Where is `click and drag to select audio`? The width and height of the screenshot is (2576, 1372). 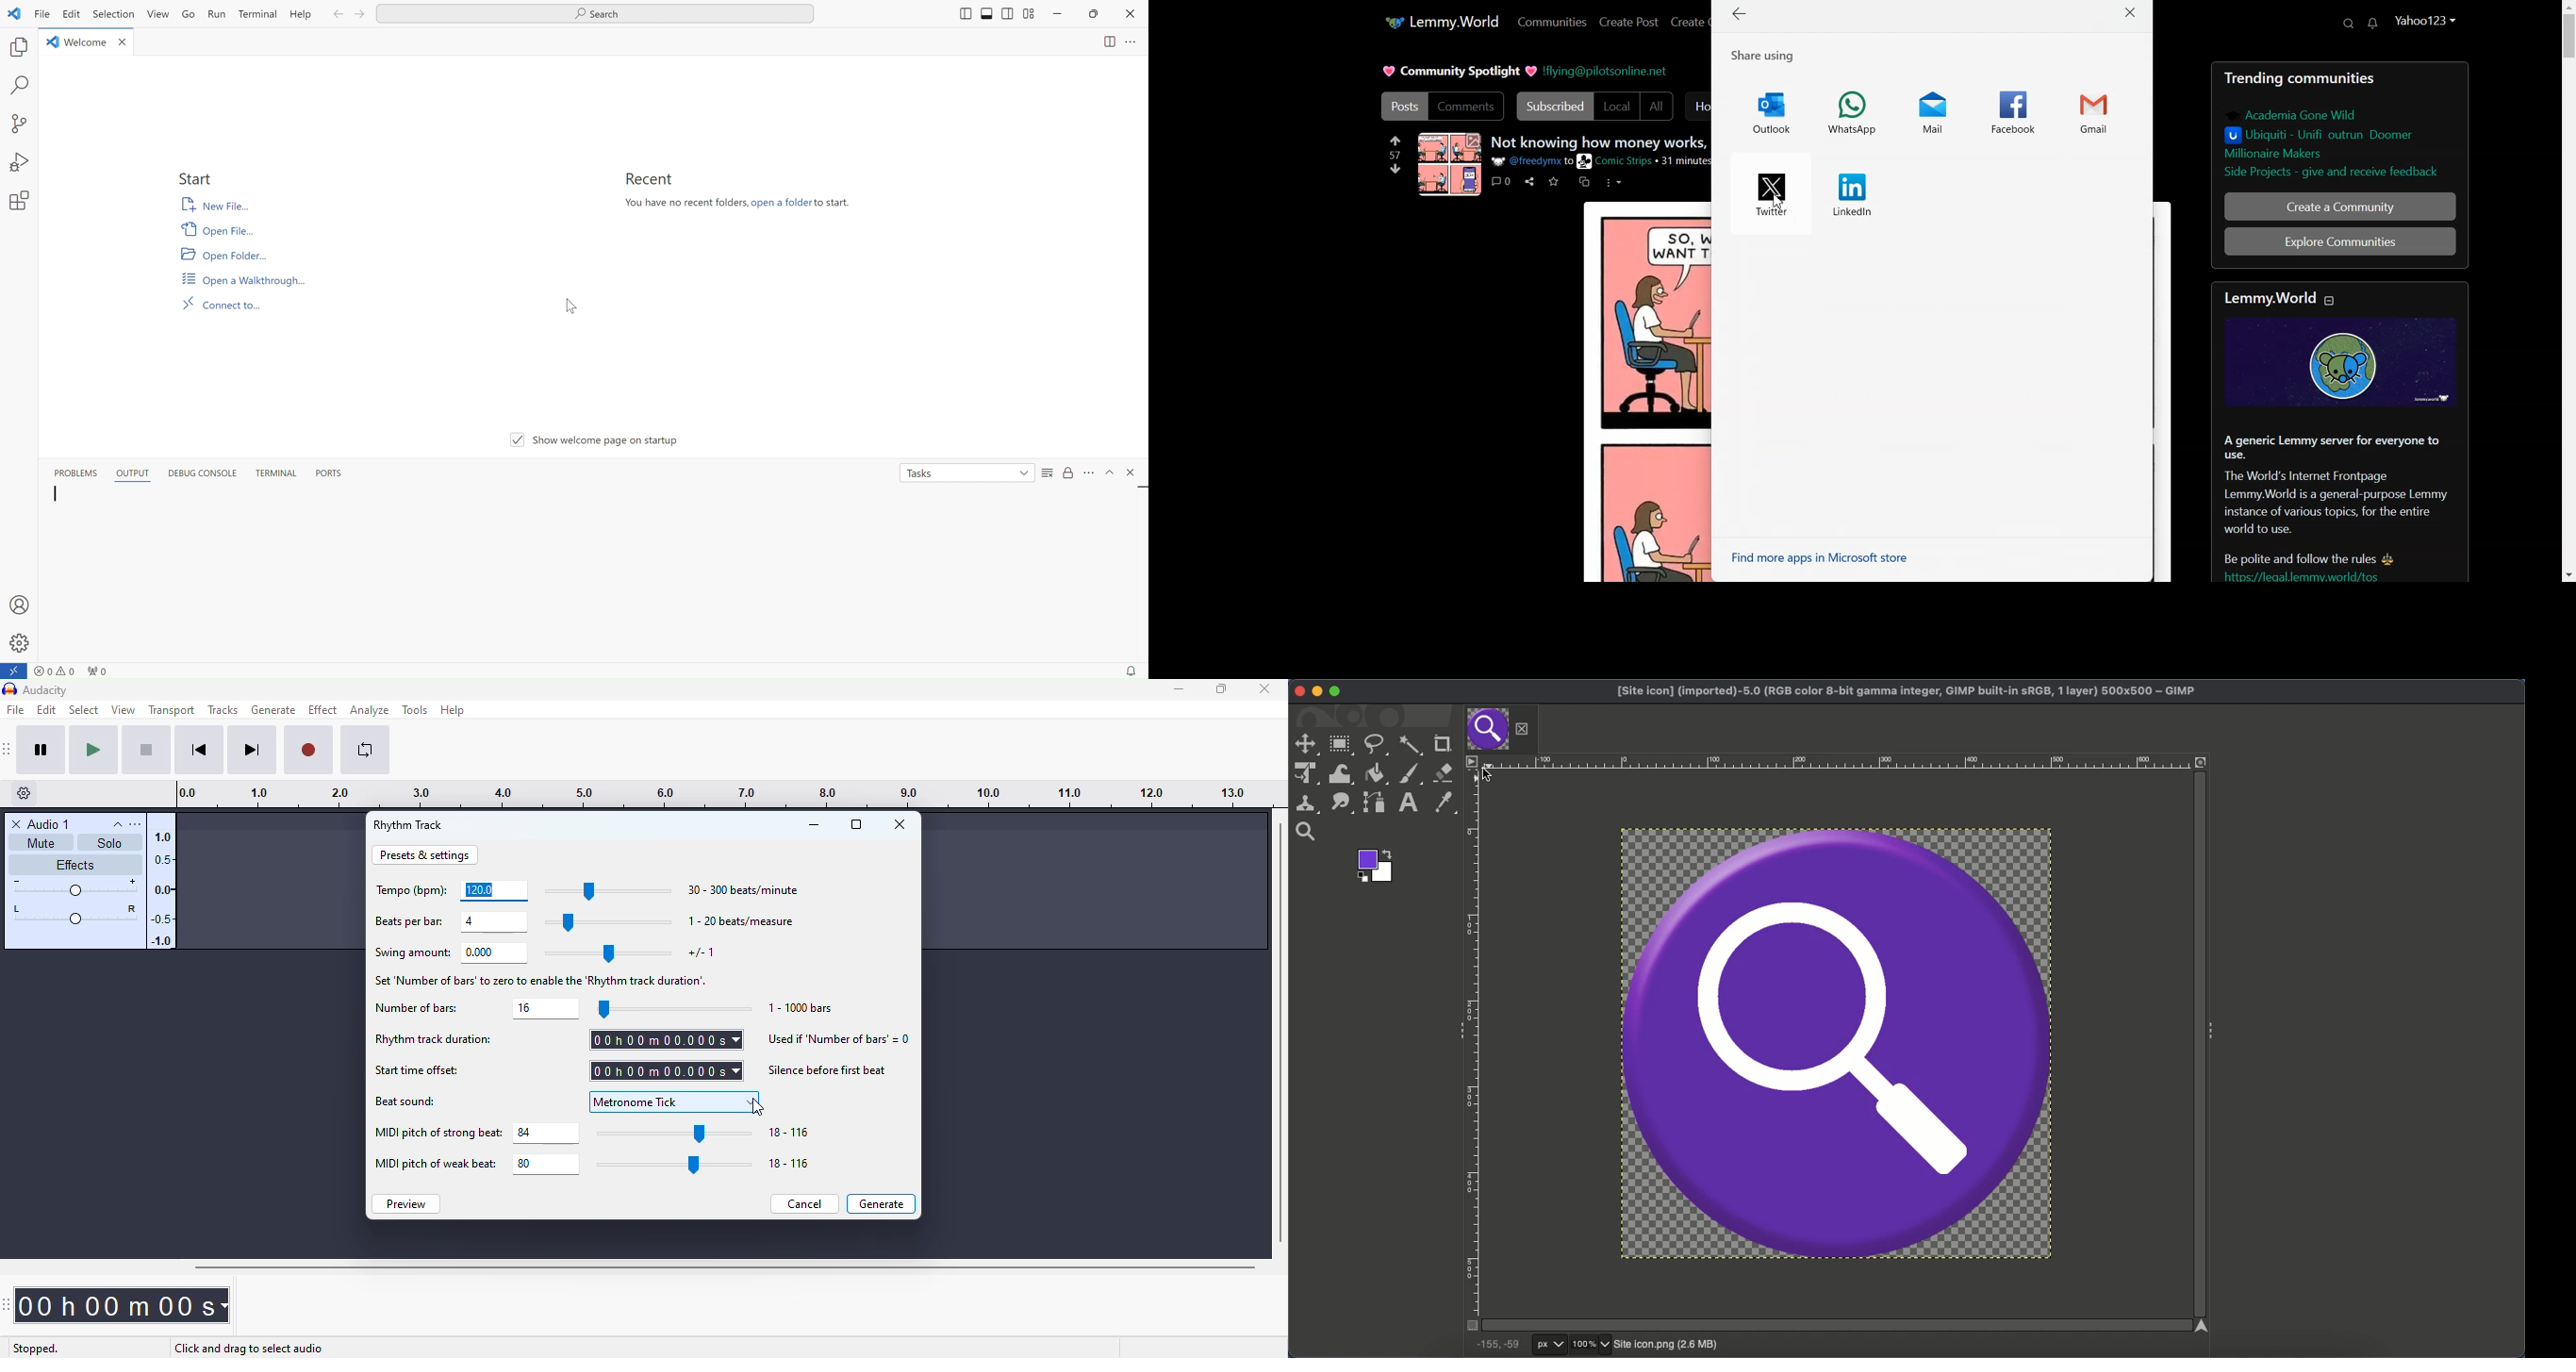
click and drag to select audio is located at coordinates (249, 1348).